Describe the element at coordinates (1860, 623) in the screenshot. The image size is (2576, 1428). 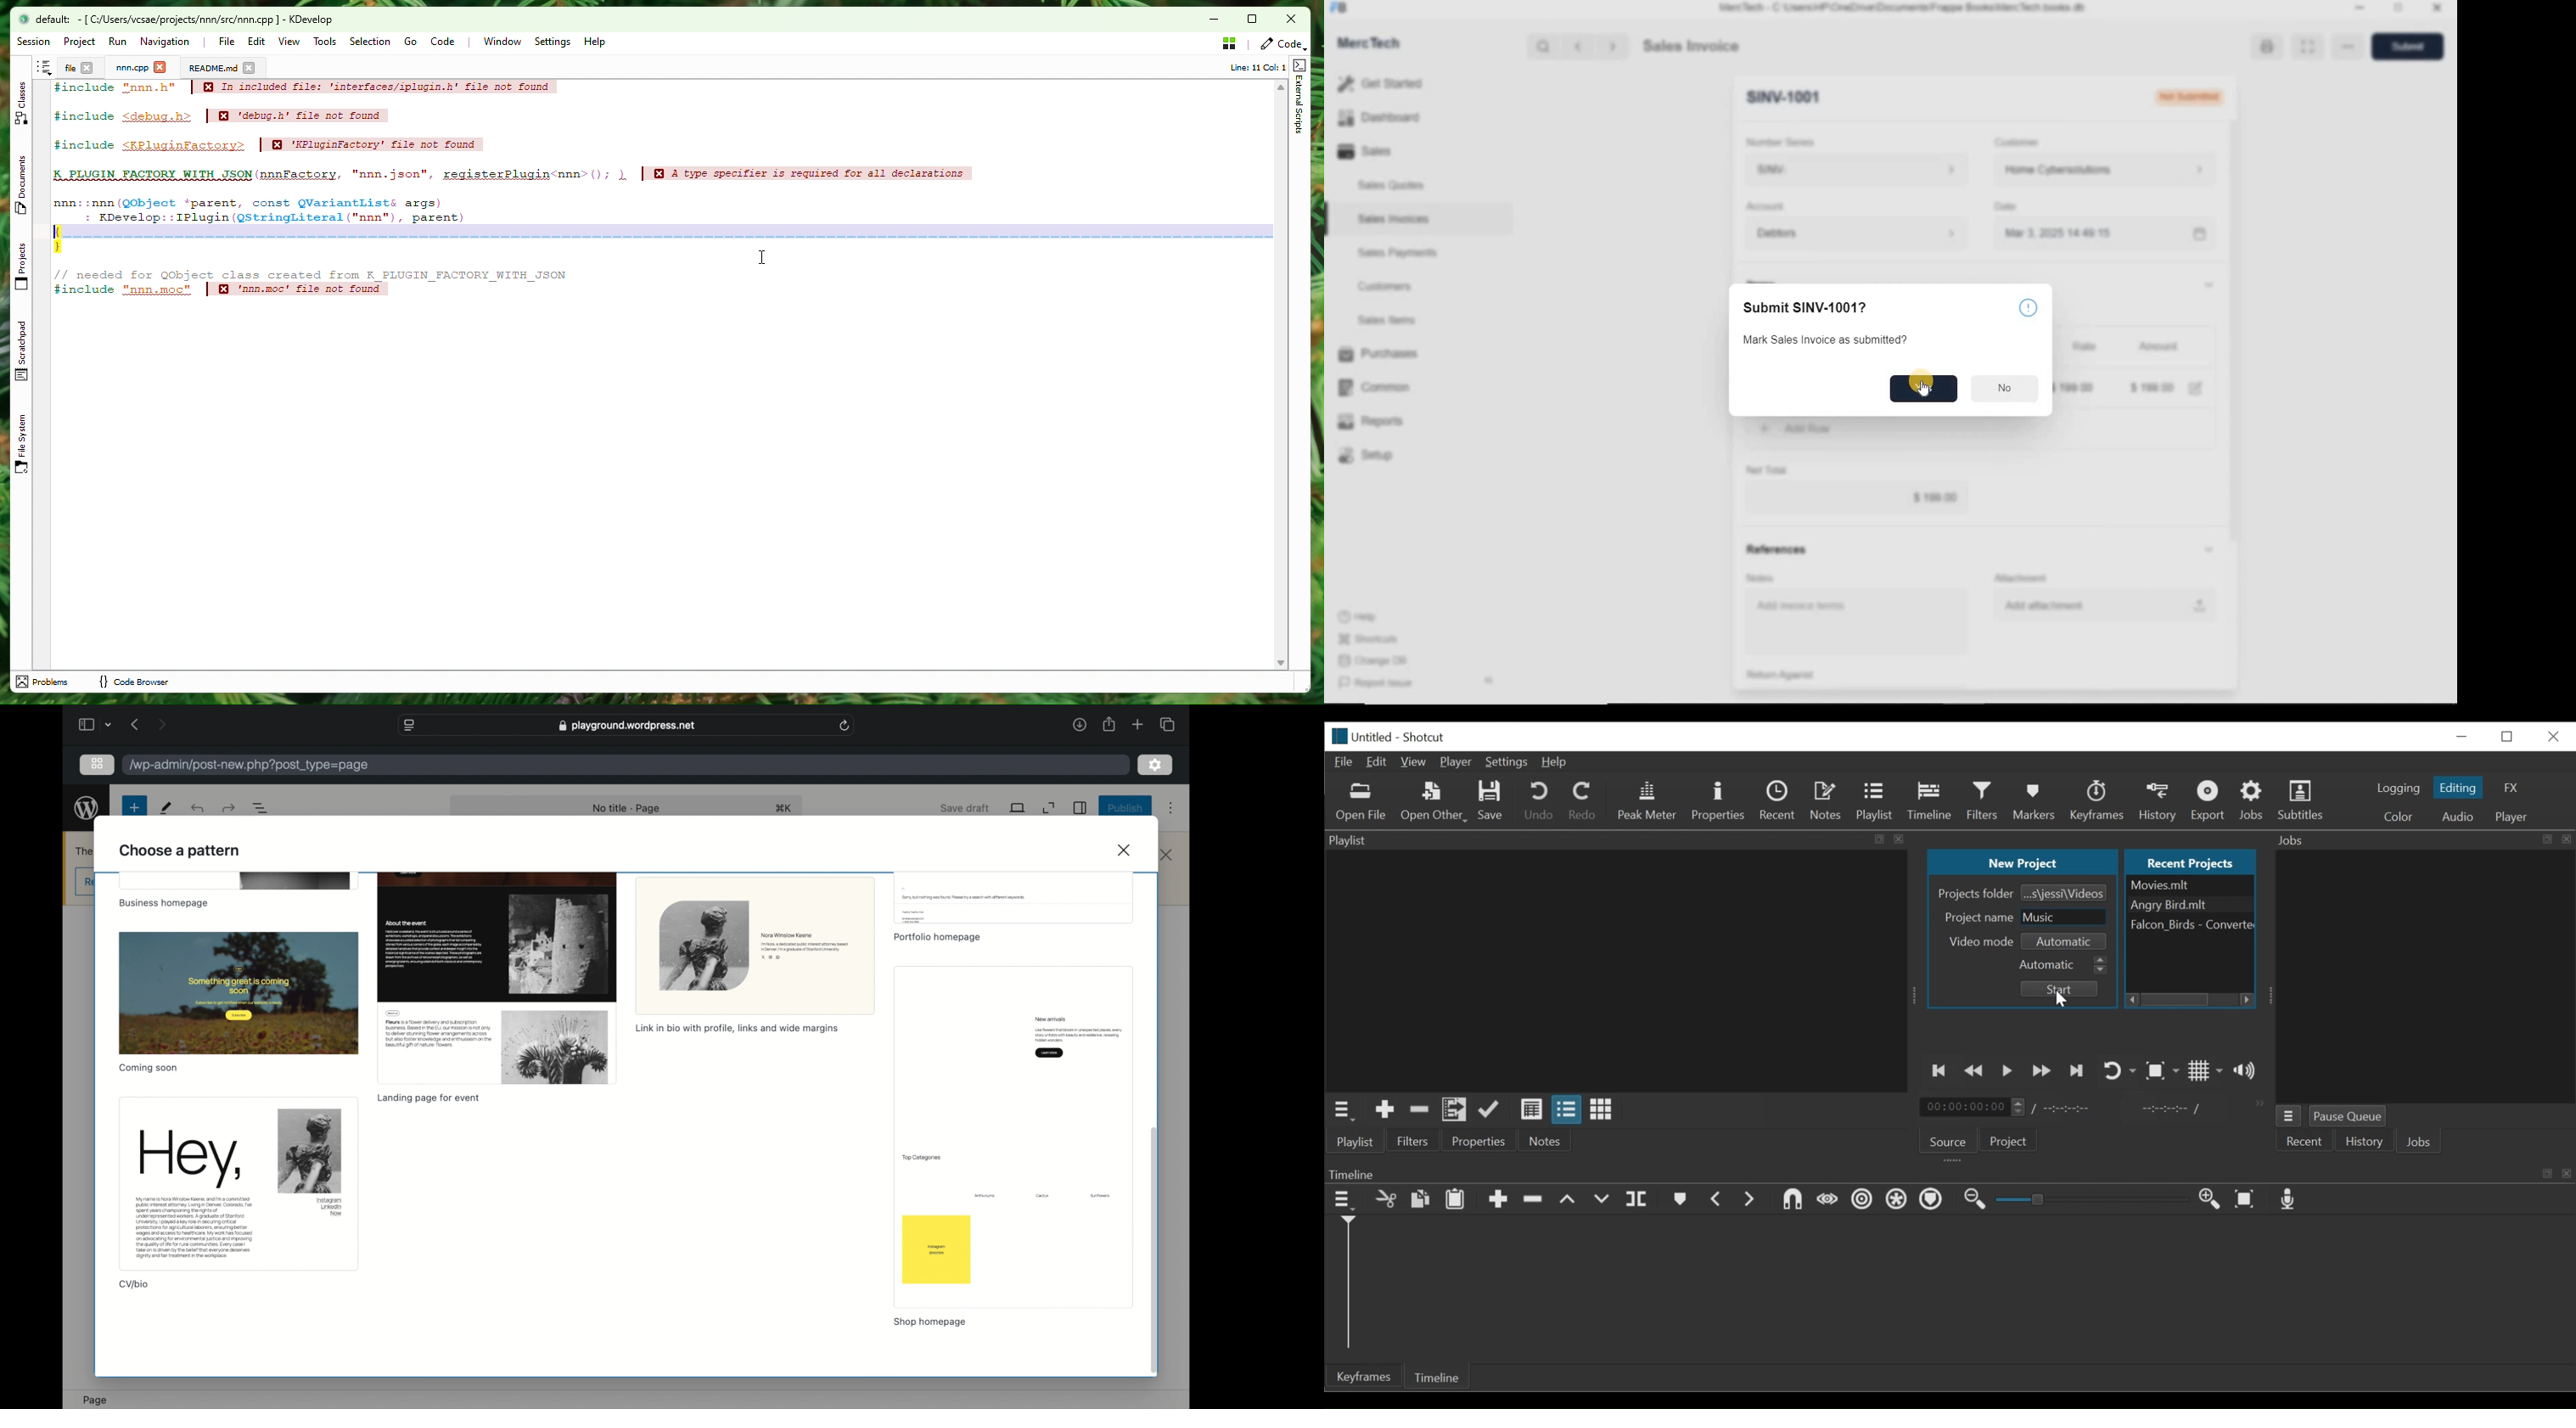
I see `Add invoice terms` at that location.